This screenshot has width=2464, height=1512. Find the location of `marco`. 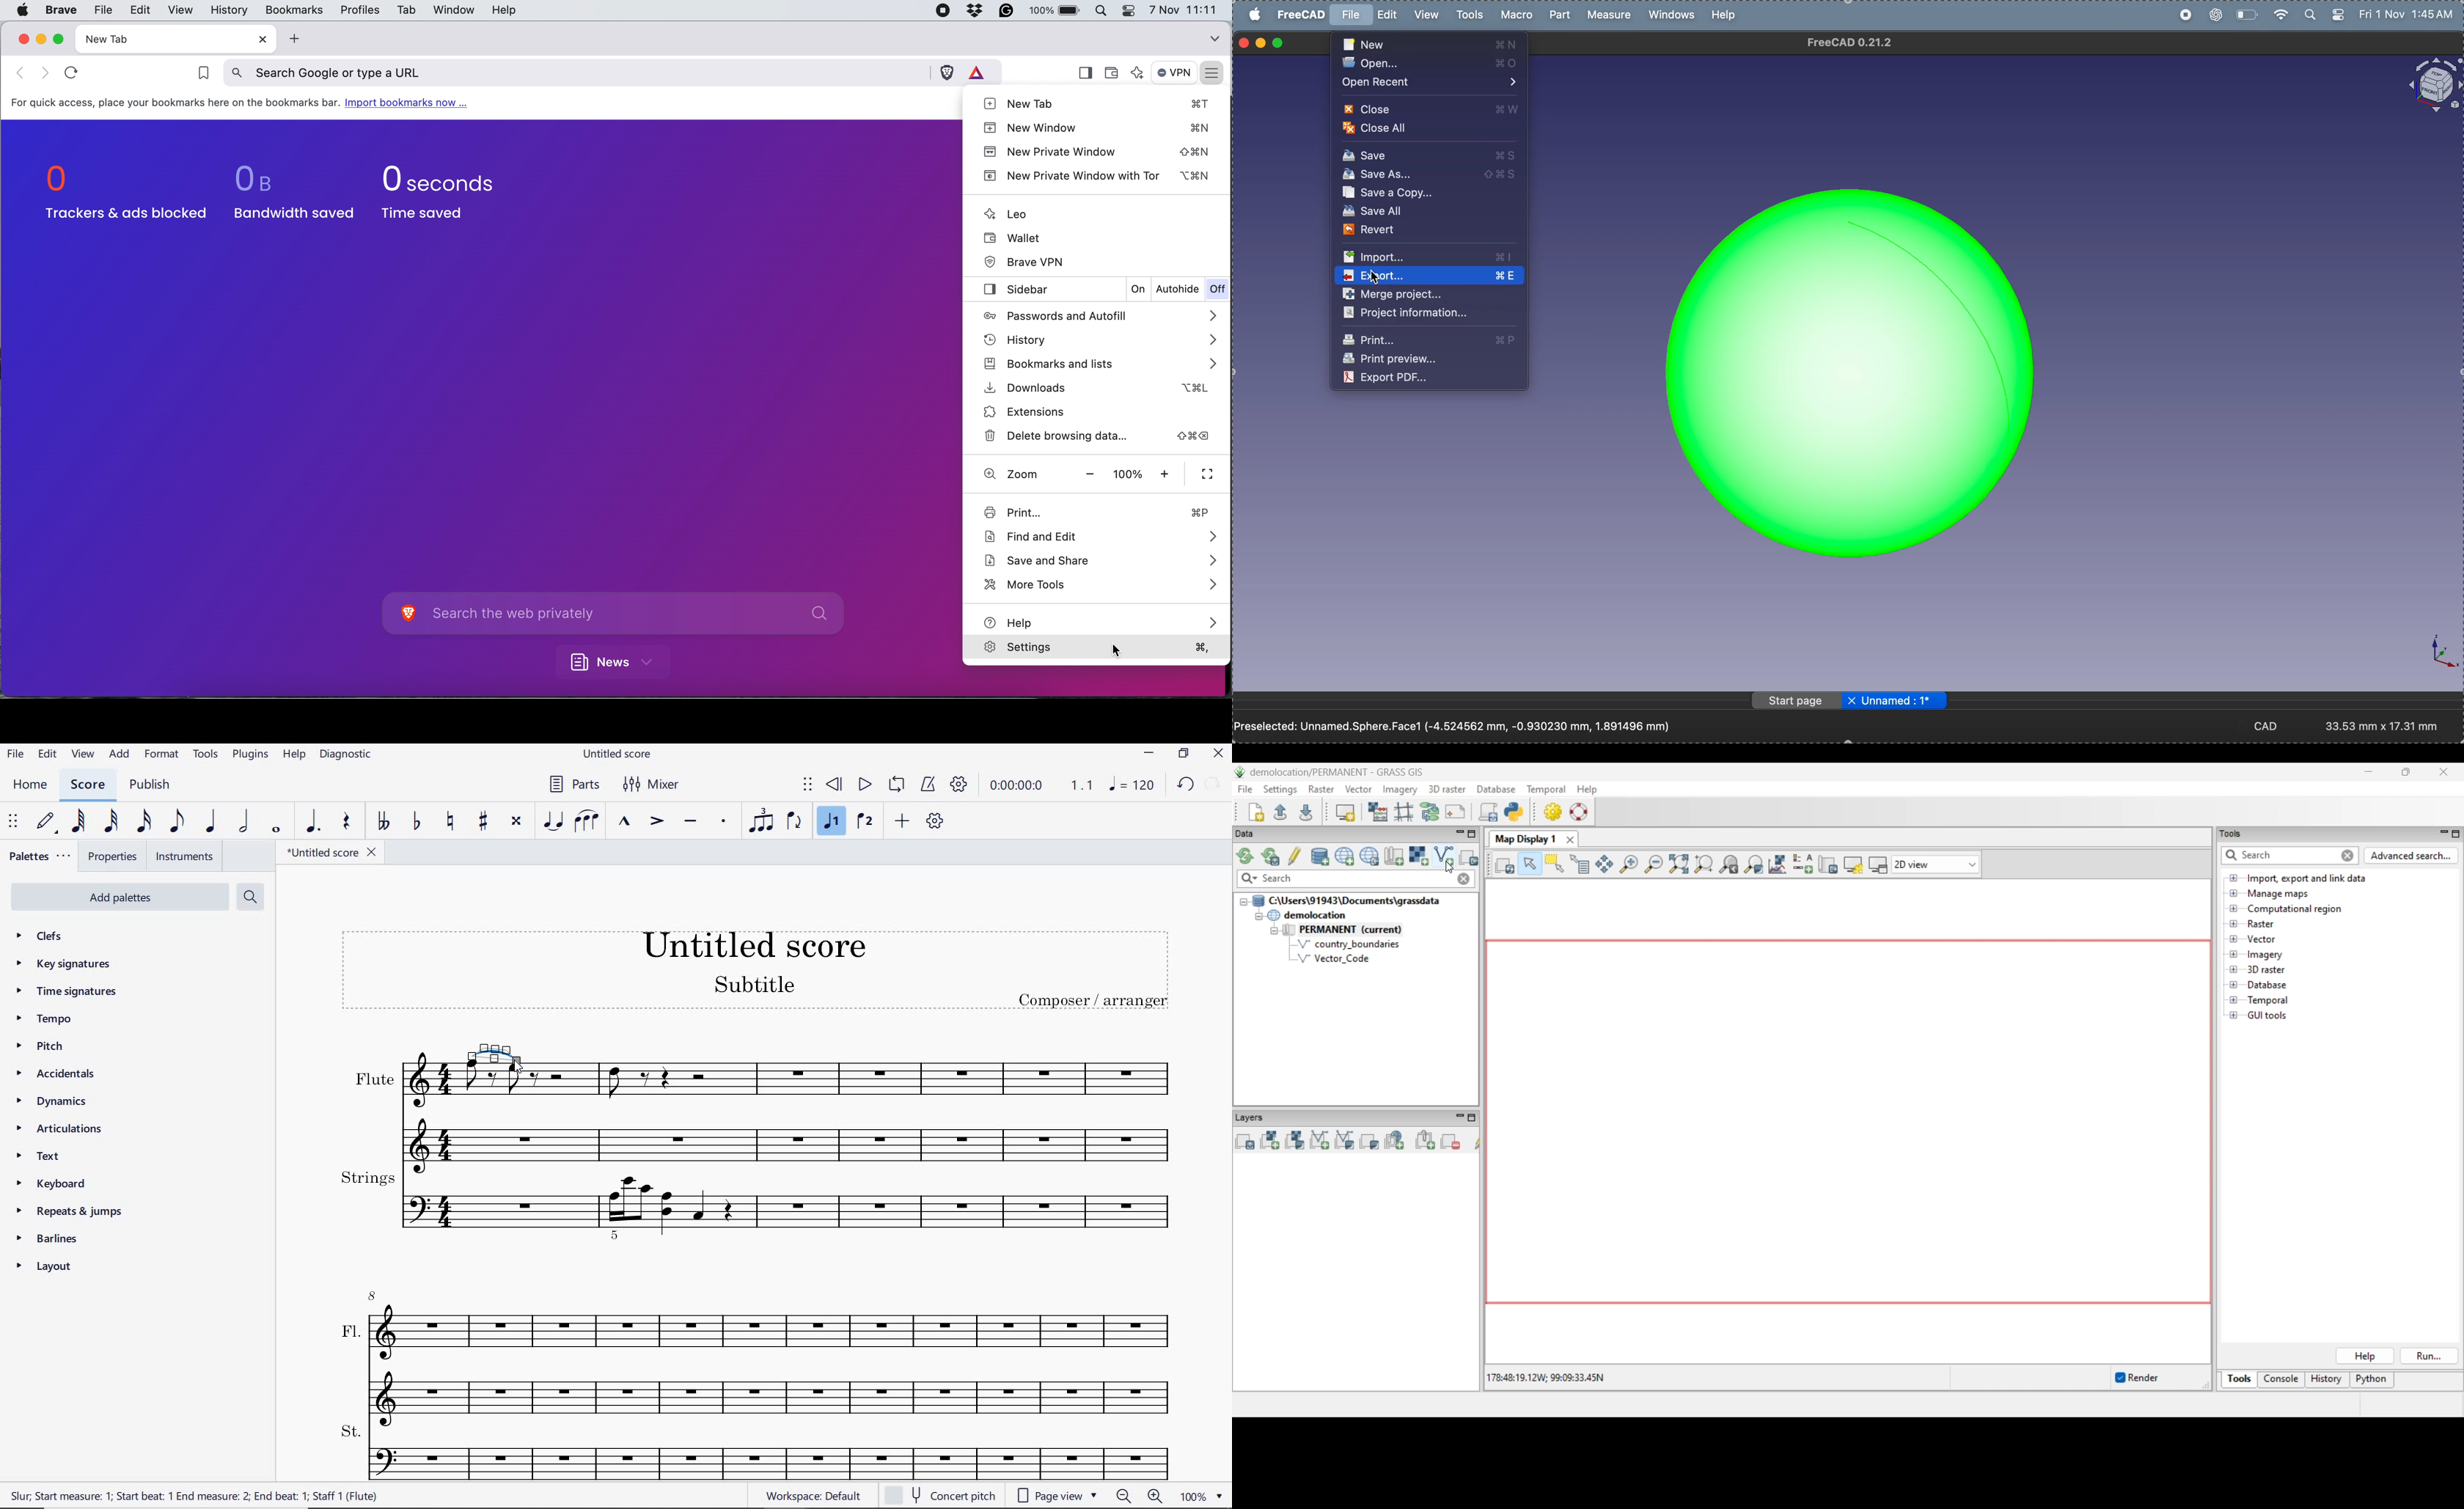

marco is located at coordinates (1520, 15).